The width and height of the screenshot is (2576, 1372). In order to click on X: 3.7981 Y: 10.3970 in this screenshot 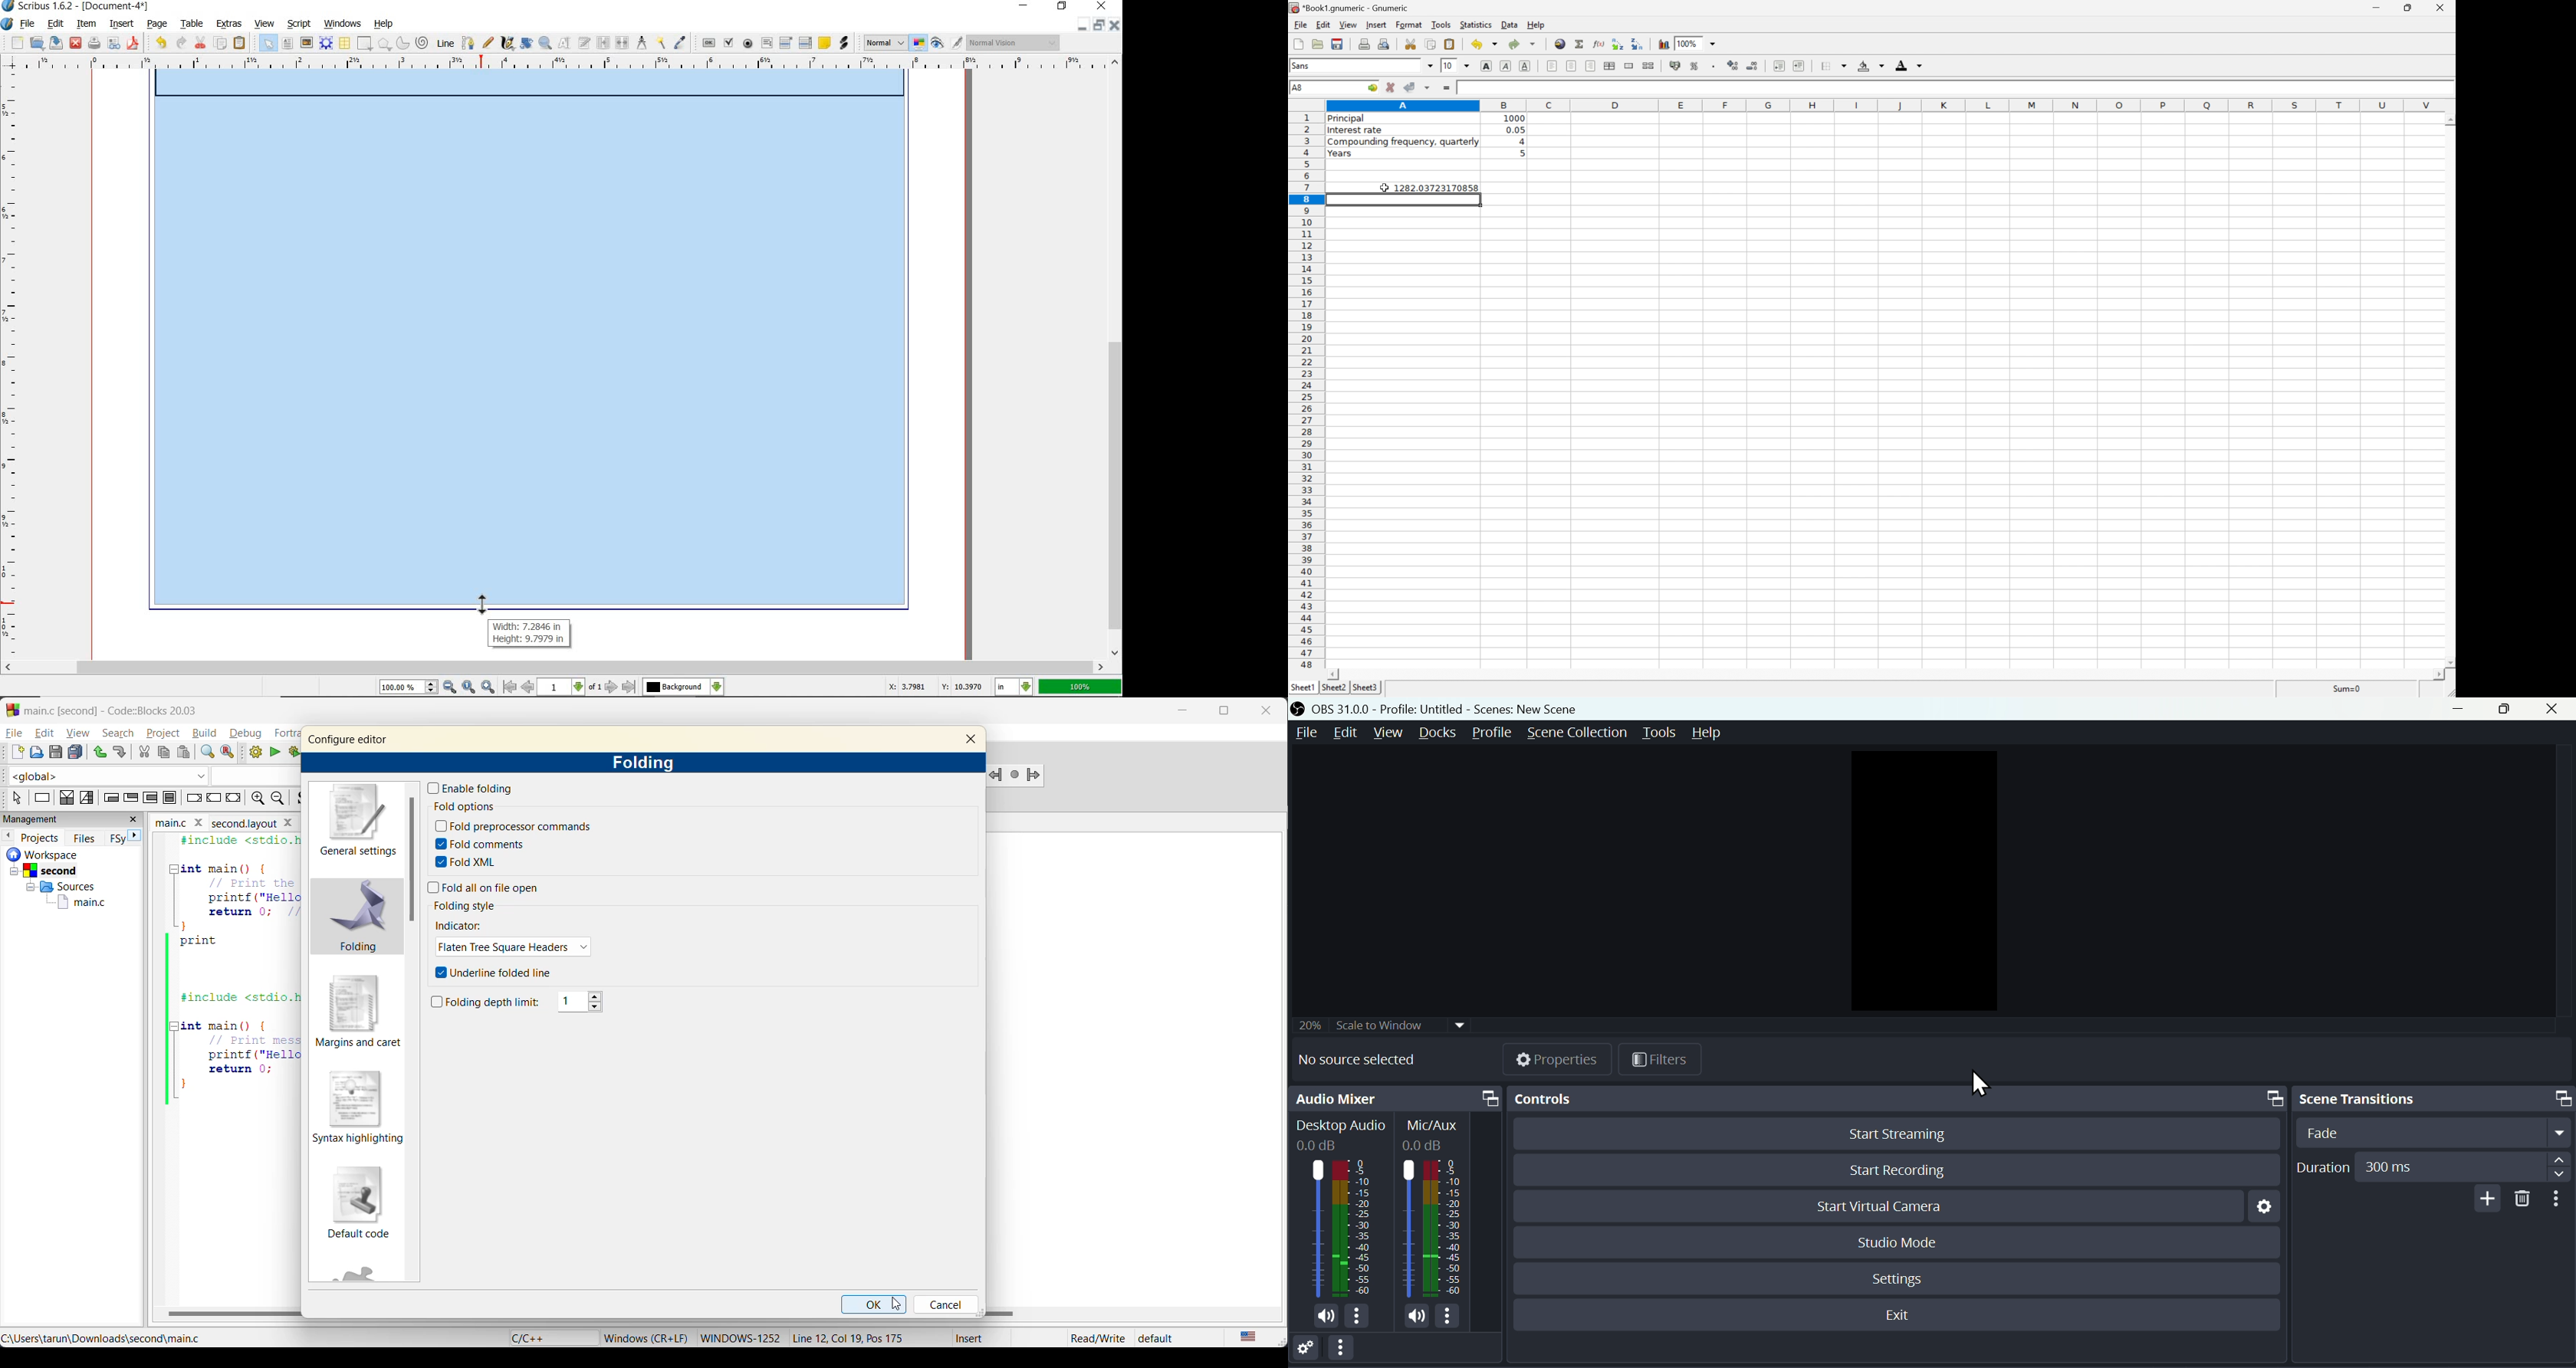, I will do `click(932, 686)`.